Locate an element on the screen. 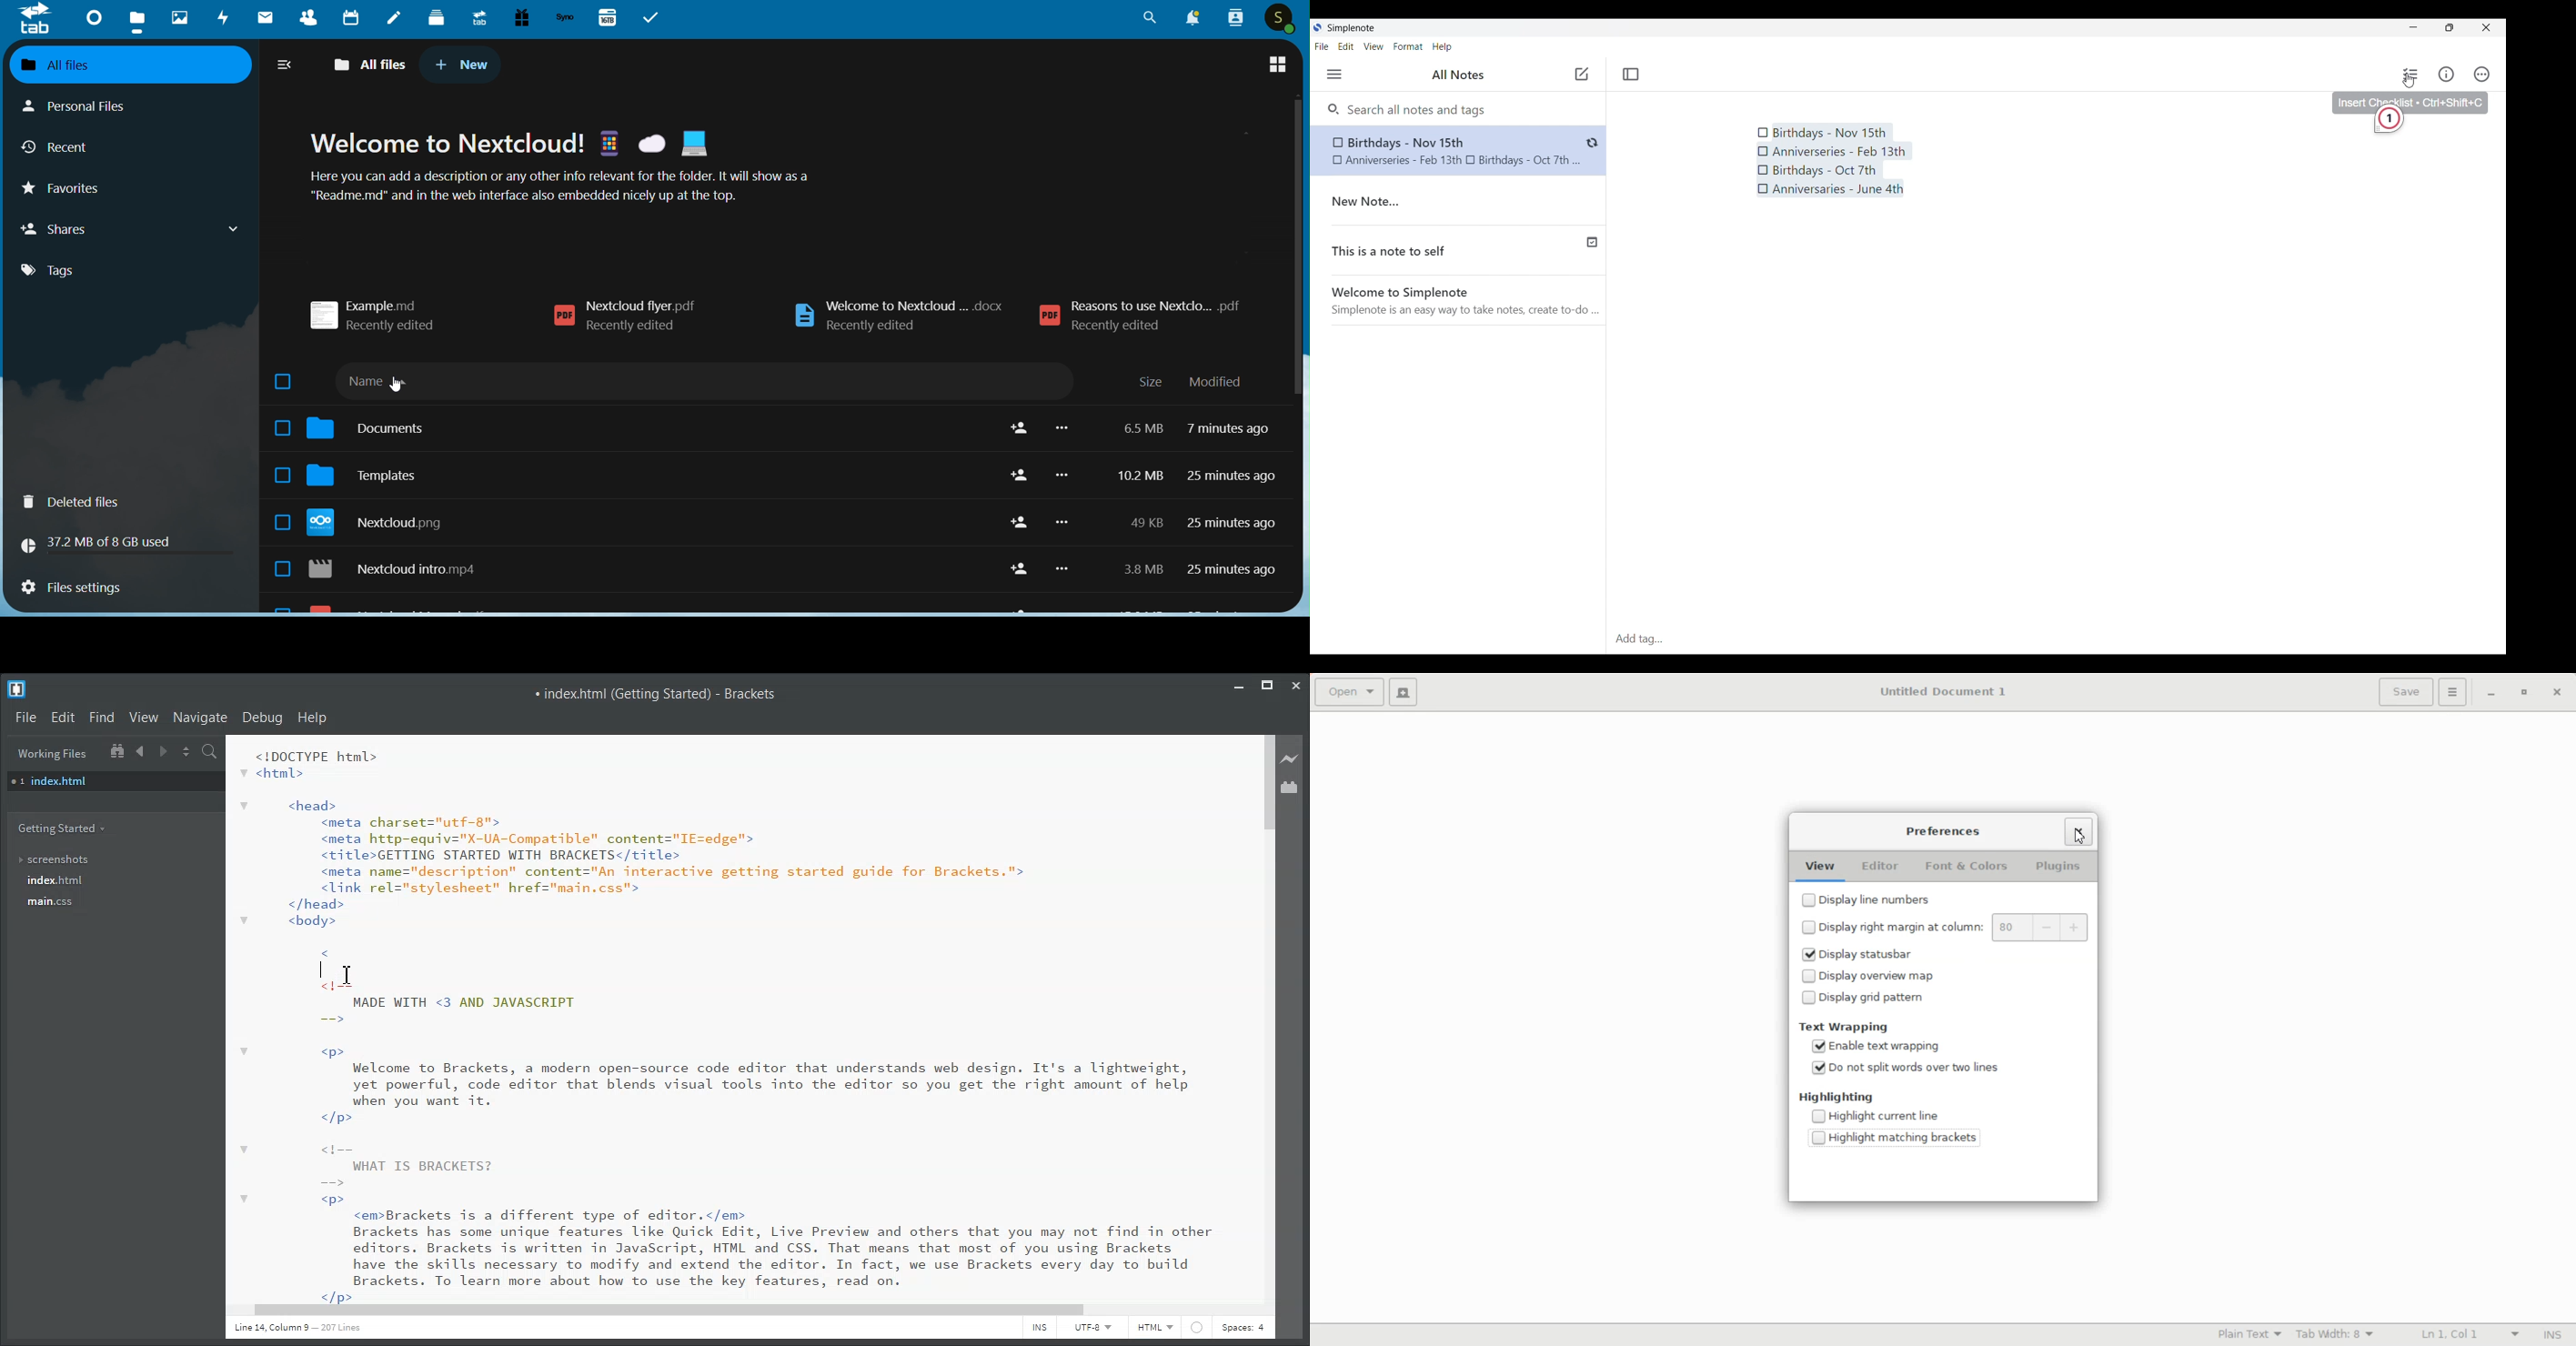 This screenshot has width=2576, height=1372. size is located at coordinates (1152, 381).